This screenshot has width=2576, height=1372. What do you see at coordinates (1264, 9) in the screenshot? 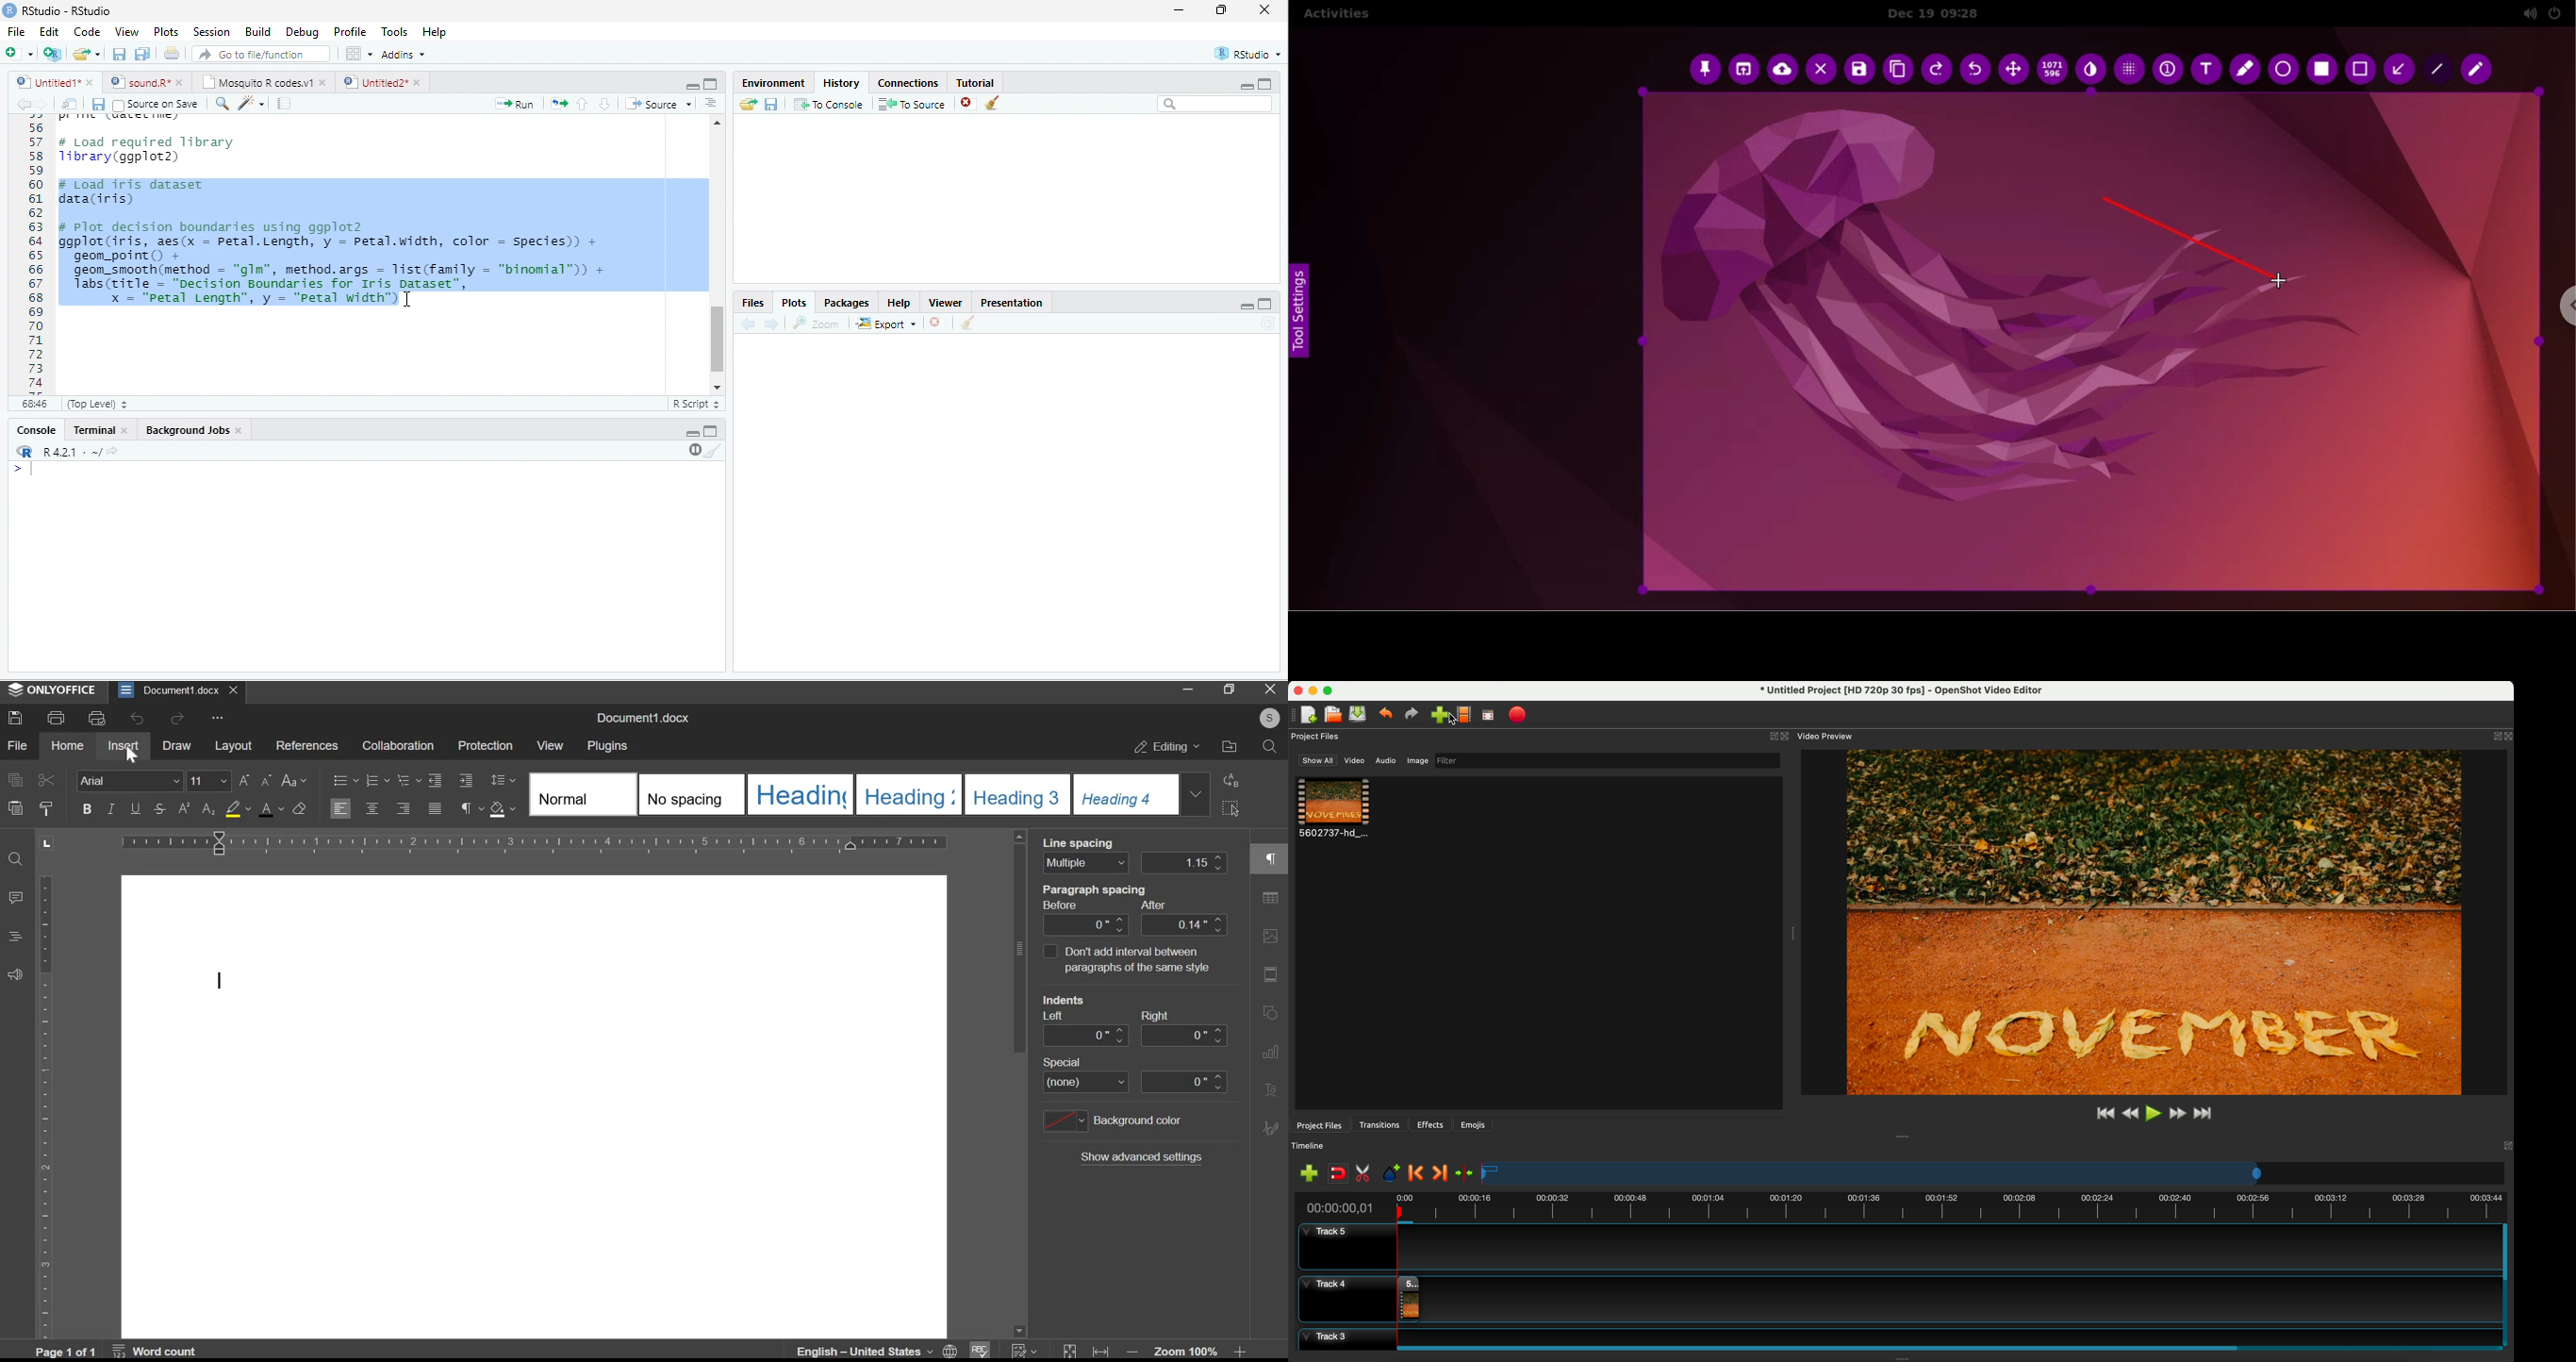
I see `close` at bounding box center [1264, 9].